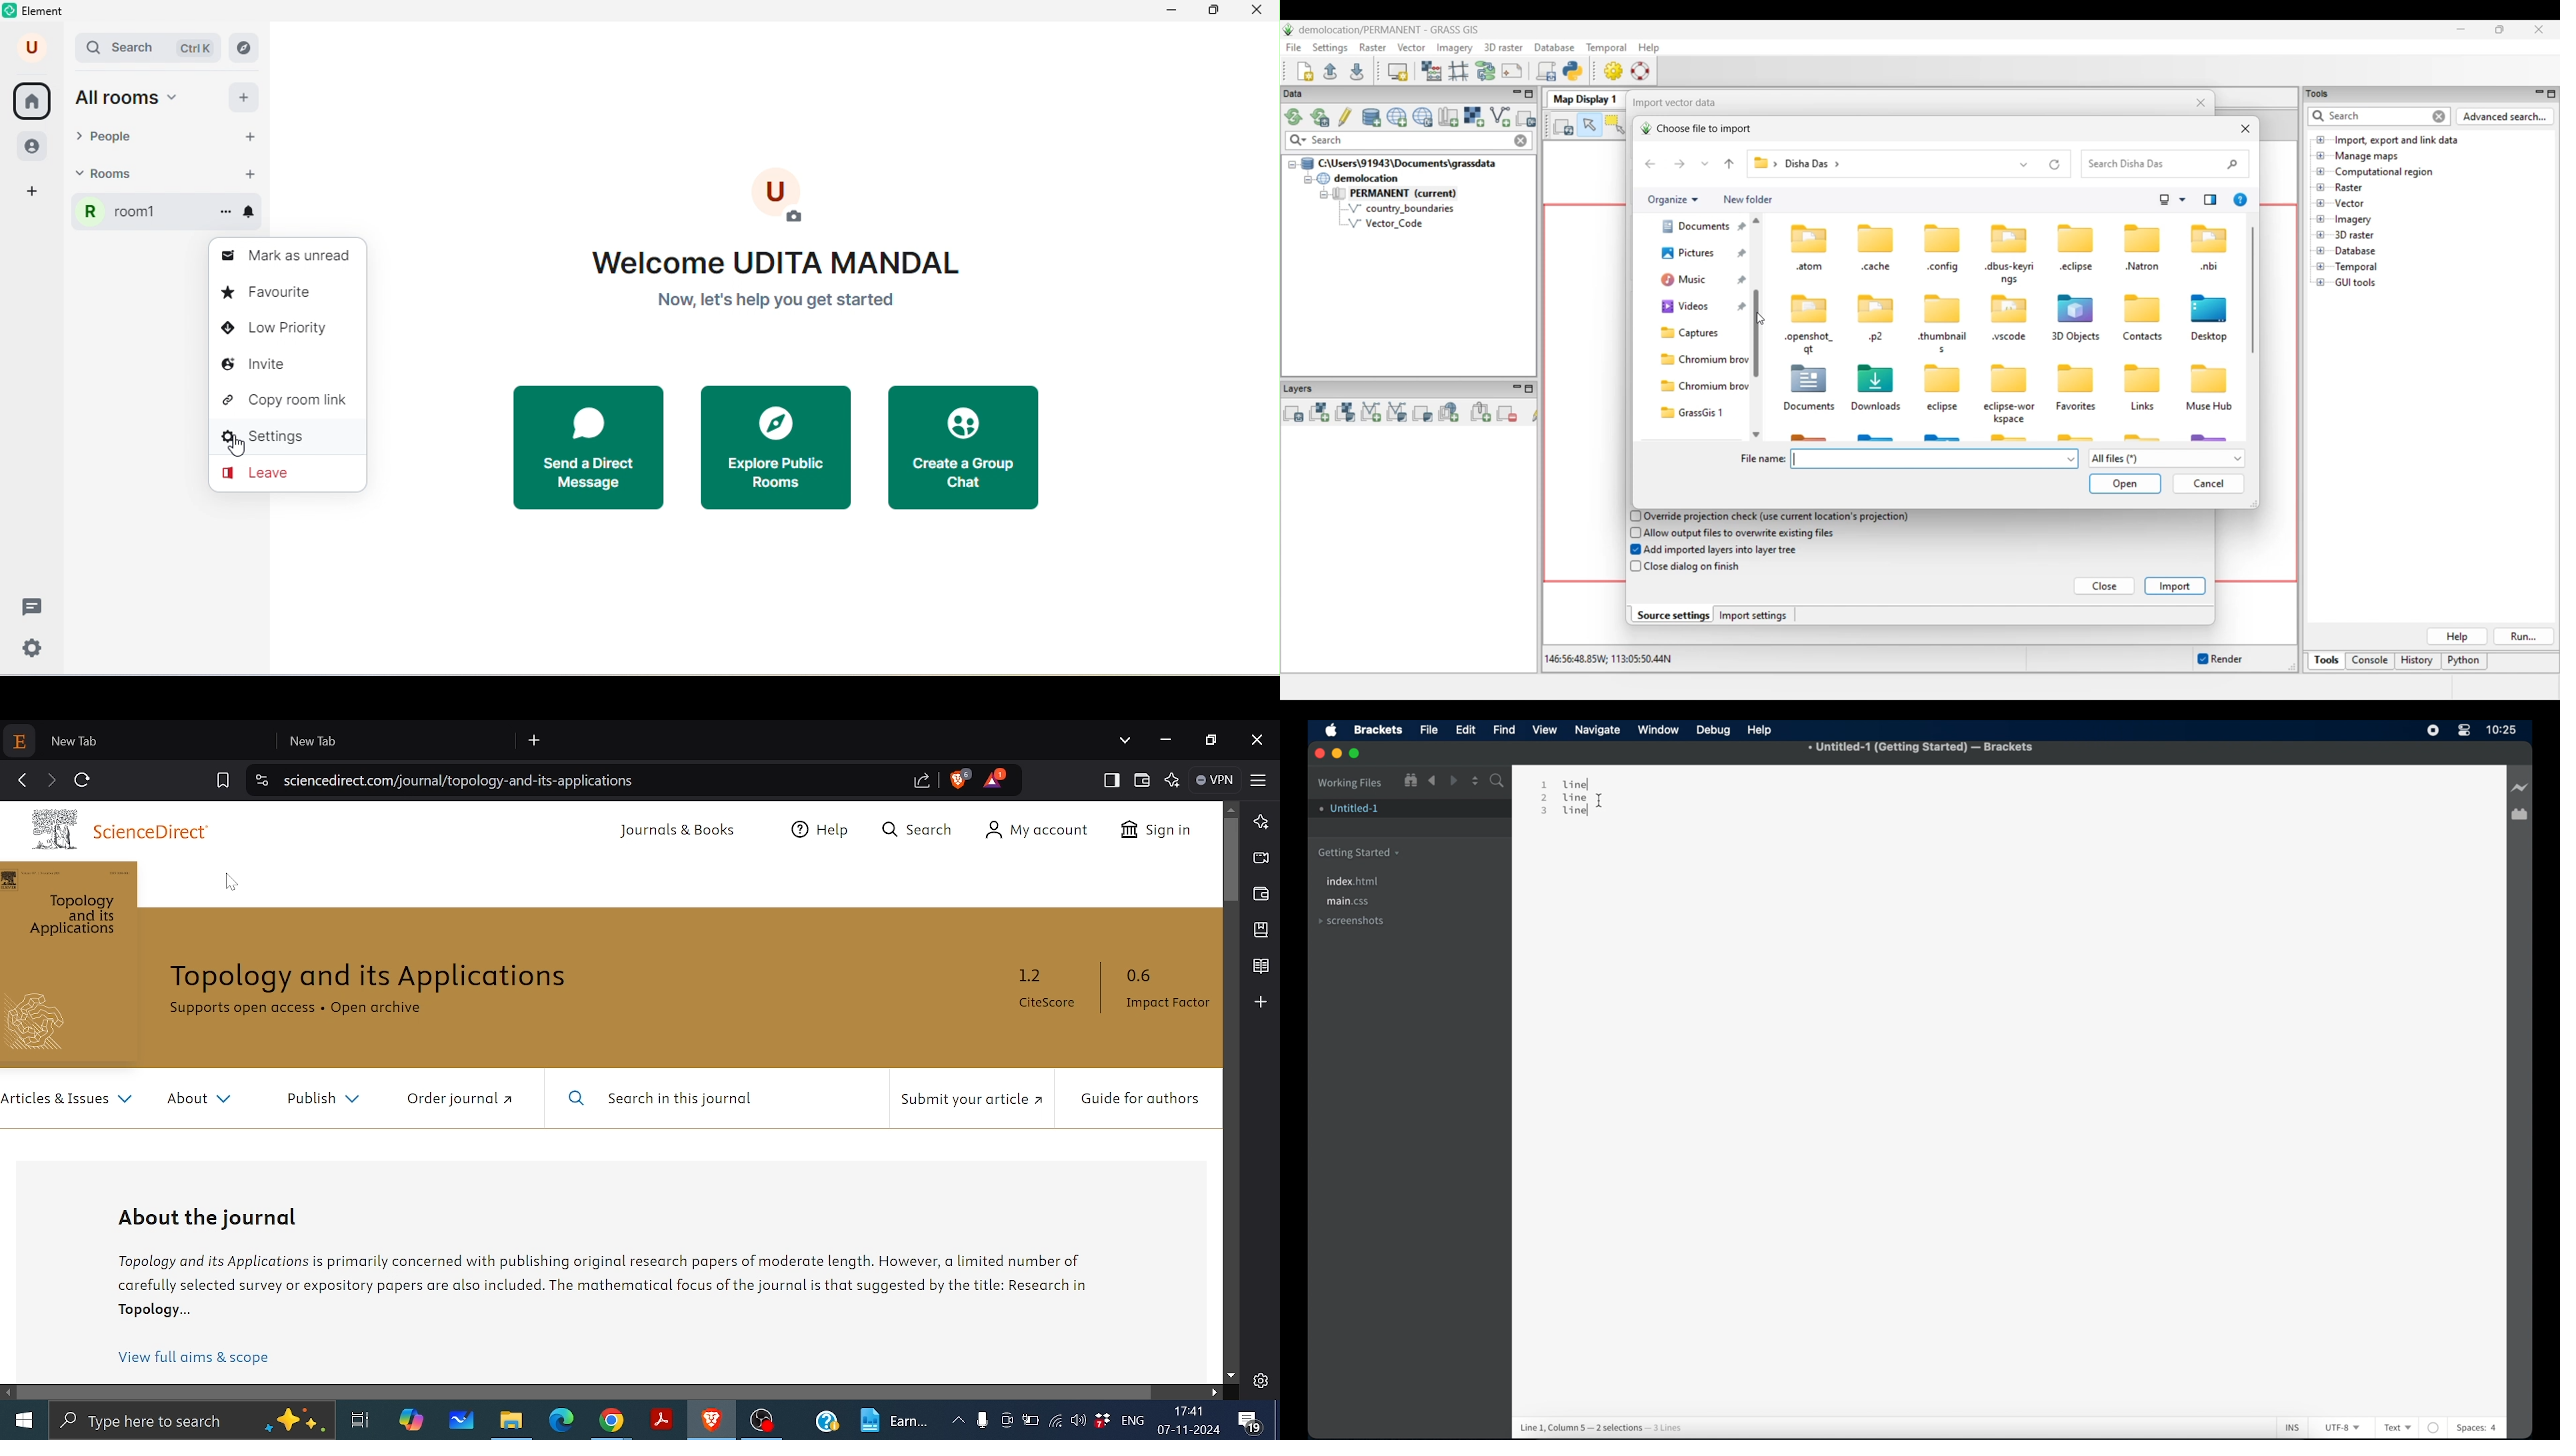 The image size is (2576, 1456). Describe the element at coordinates (1761, 731) in the screenshot. I see `help` at that location.